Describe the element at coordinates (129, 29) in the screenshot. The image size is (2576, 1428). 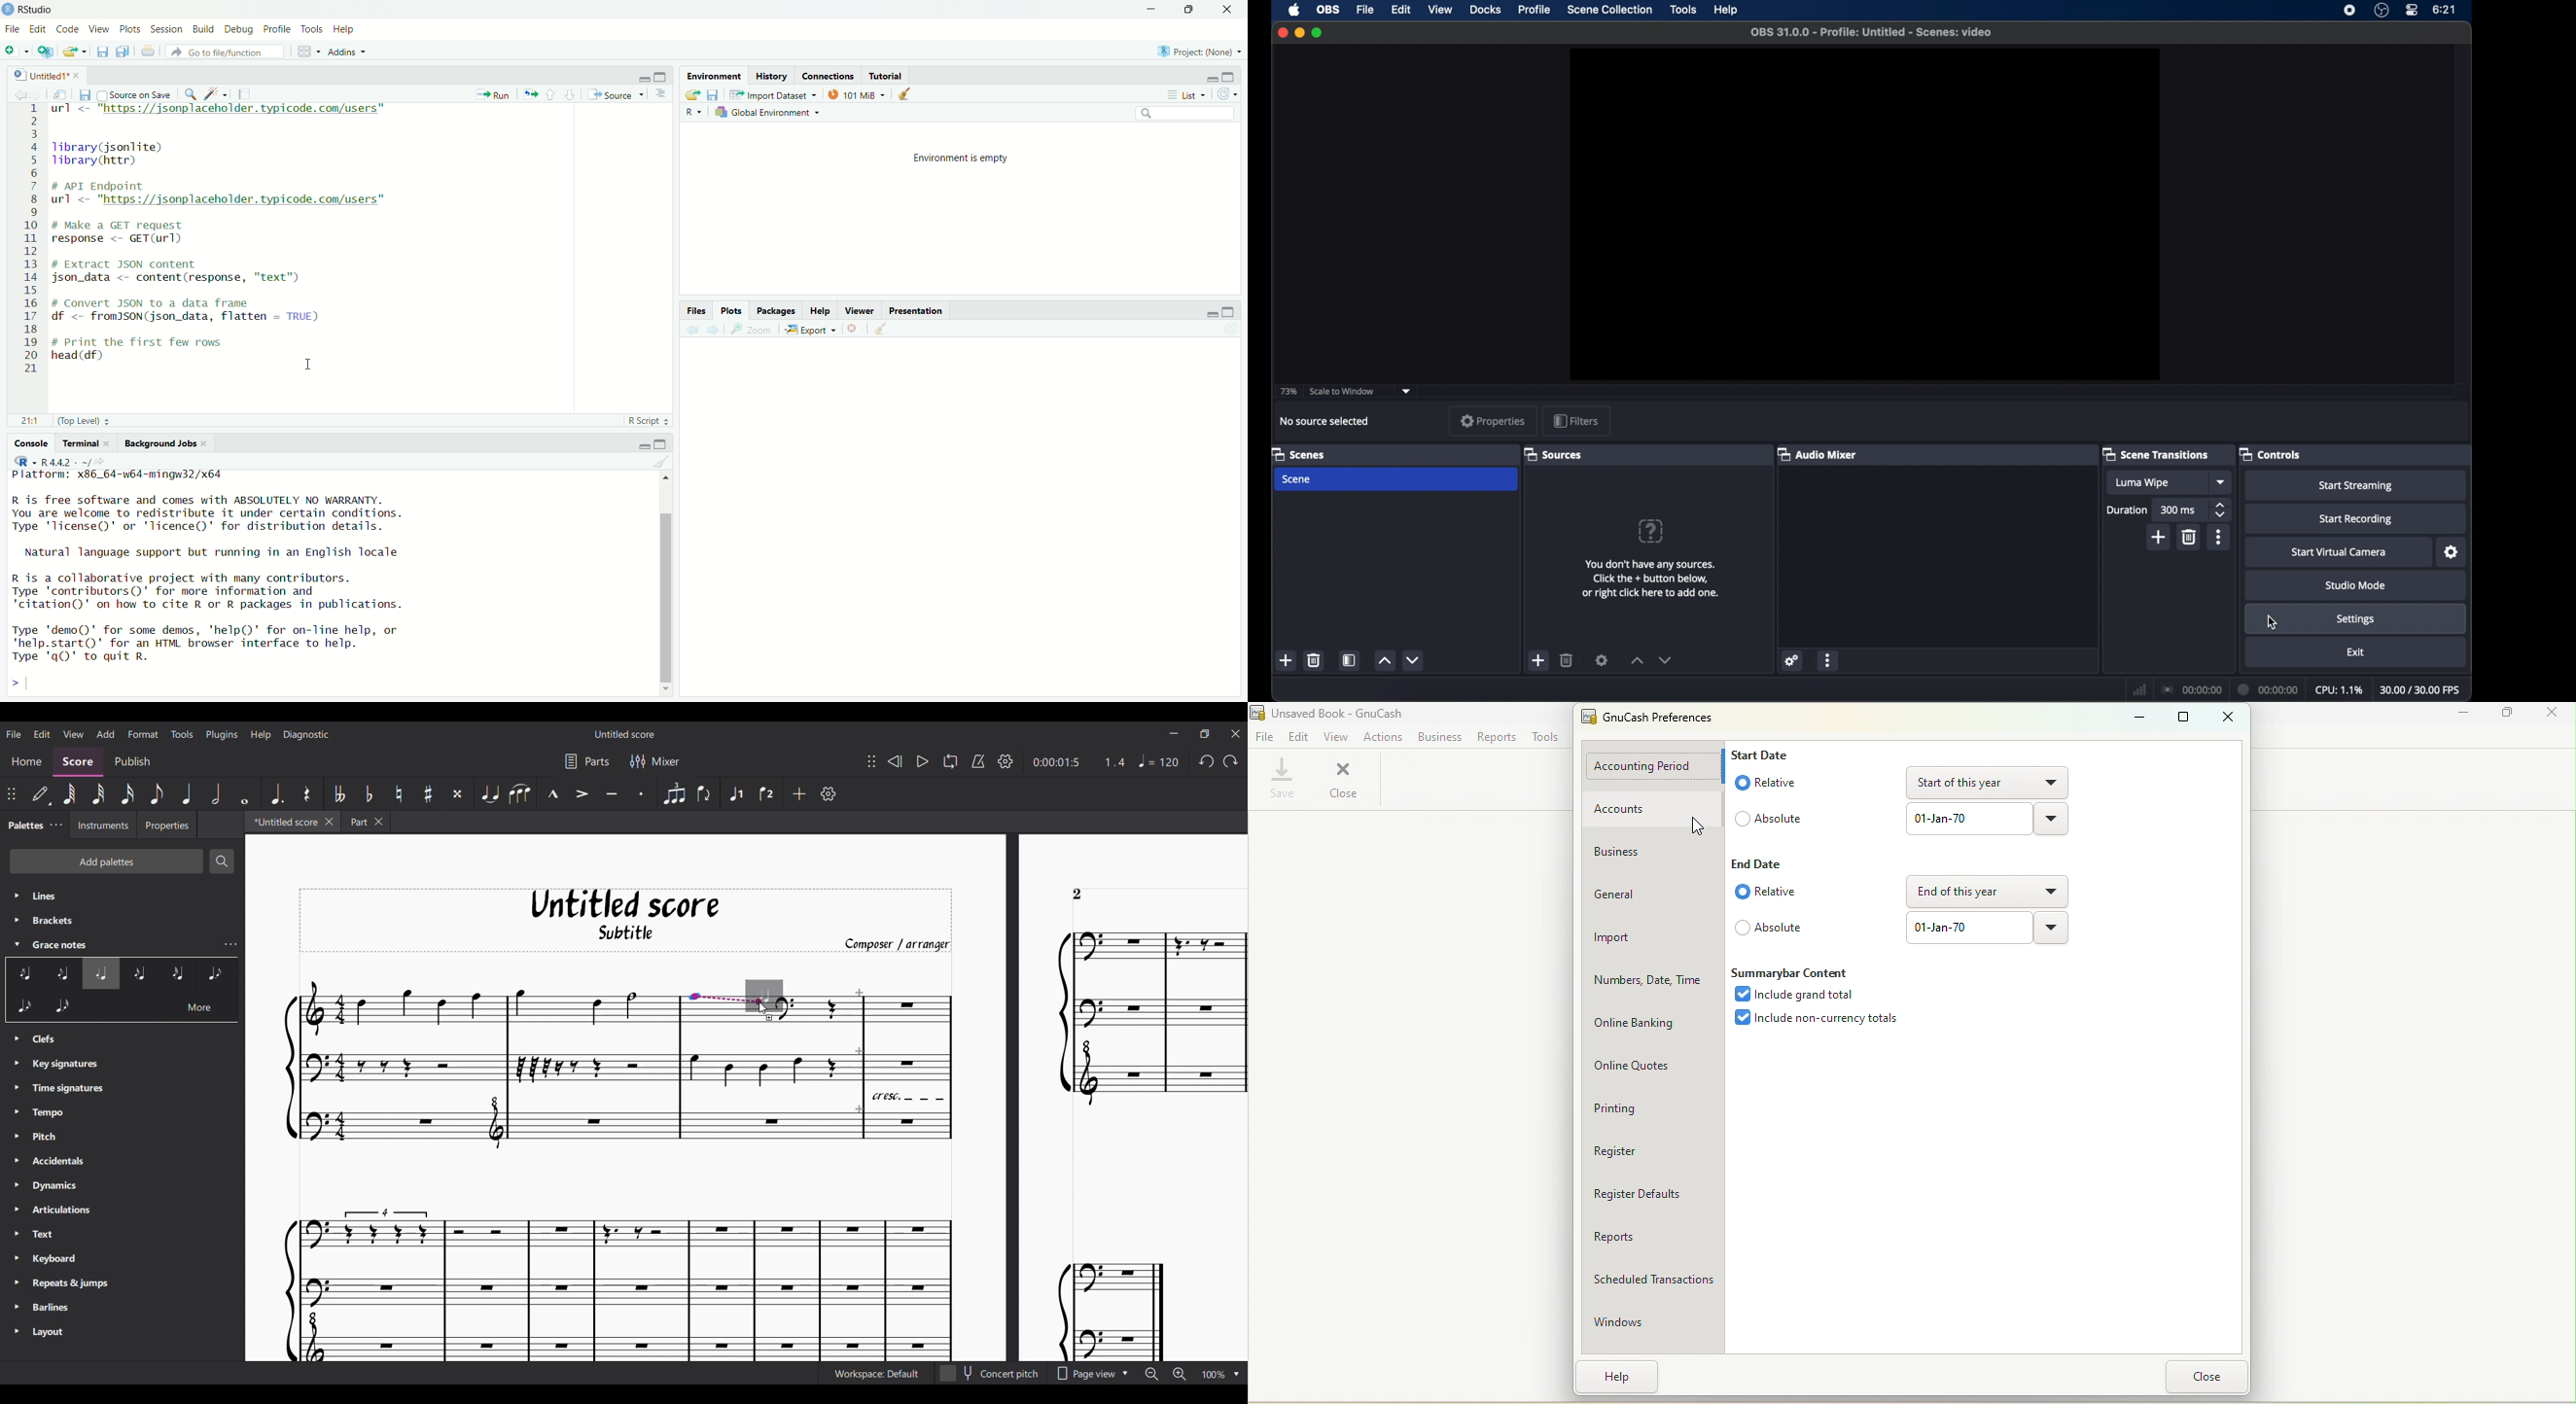
I see `Plots` at that location.